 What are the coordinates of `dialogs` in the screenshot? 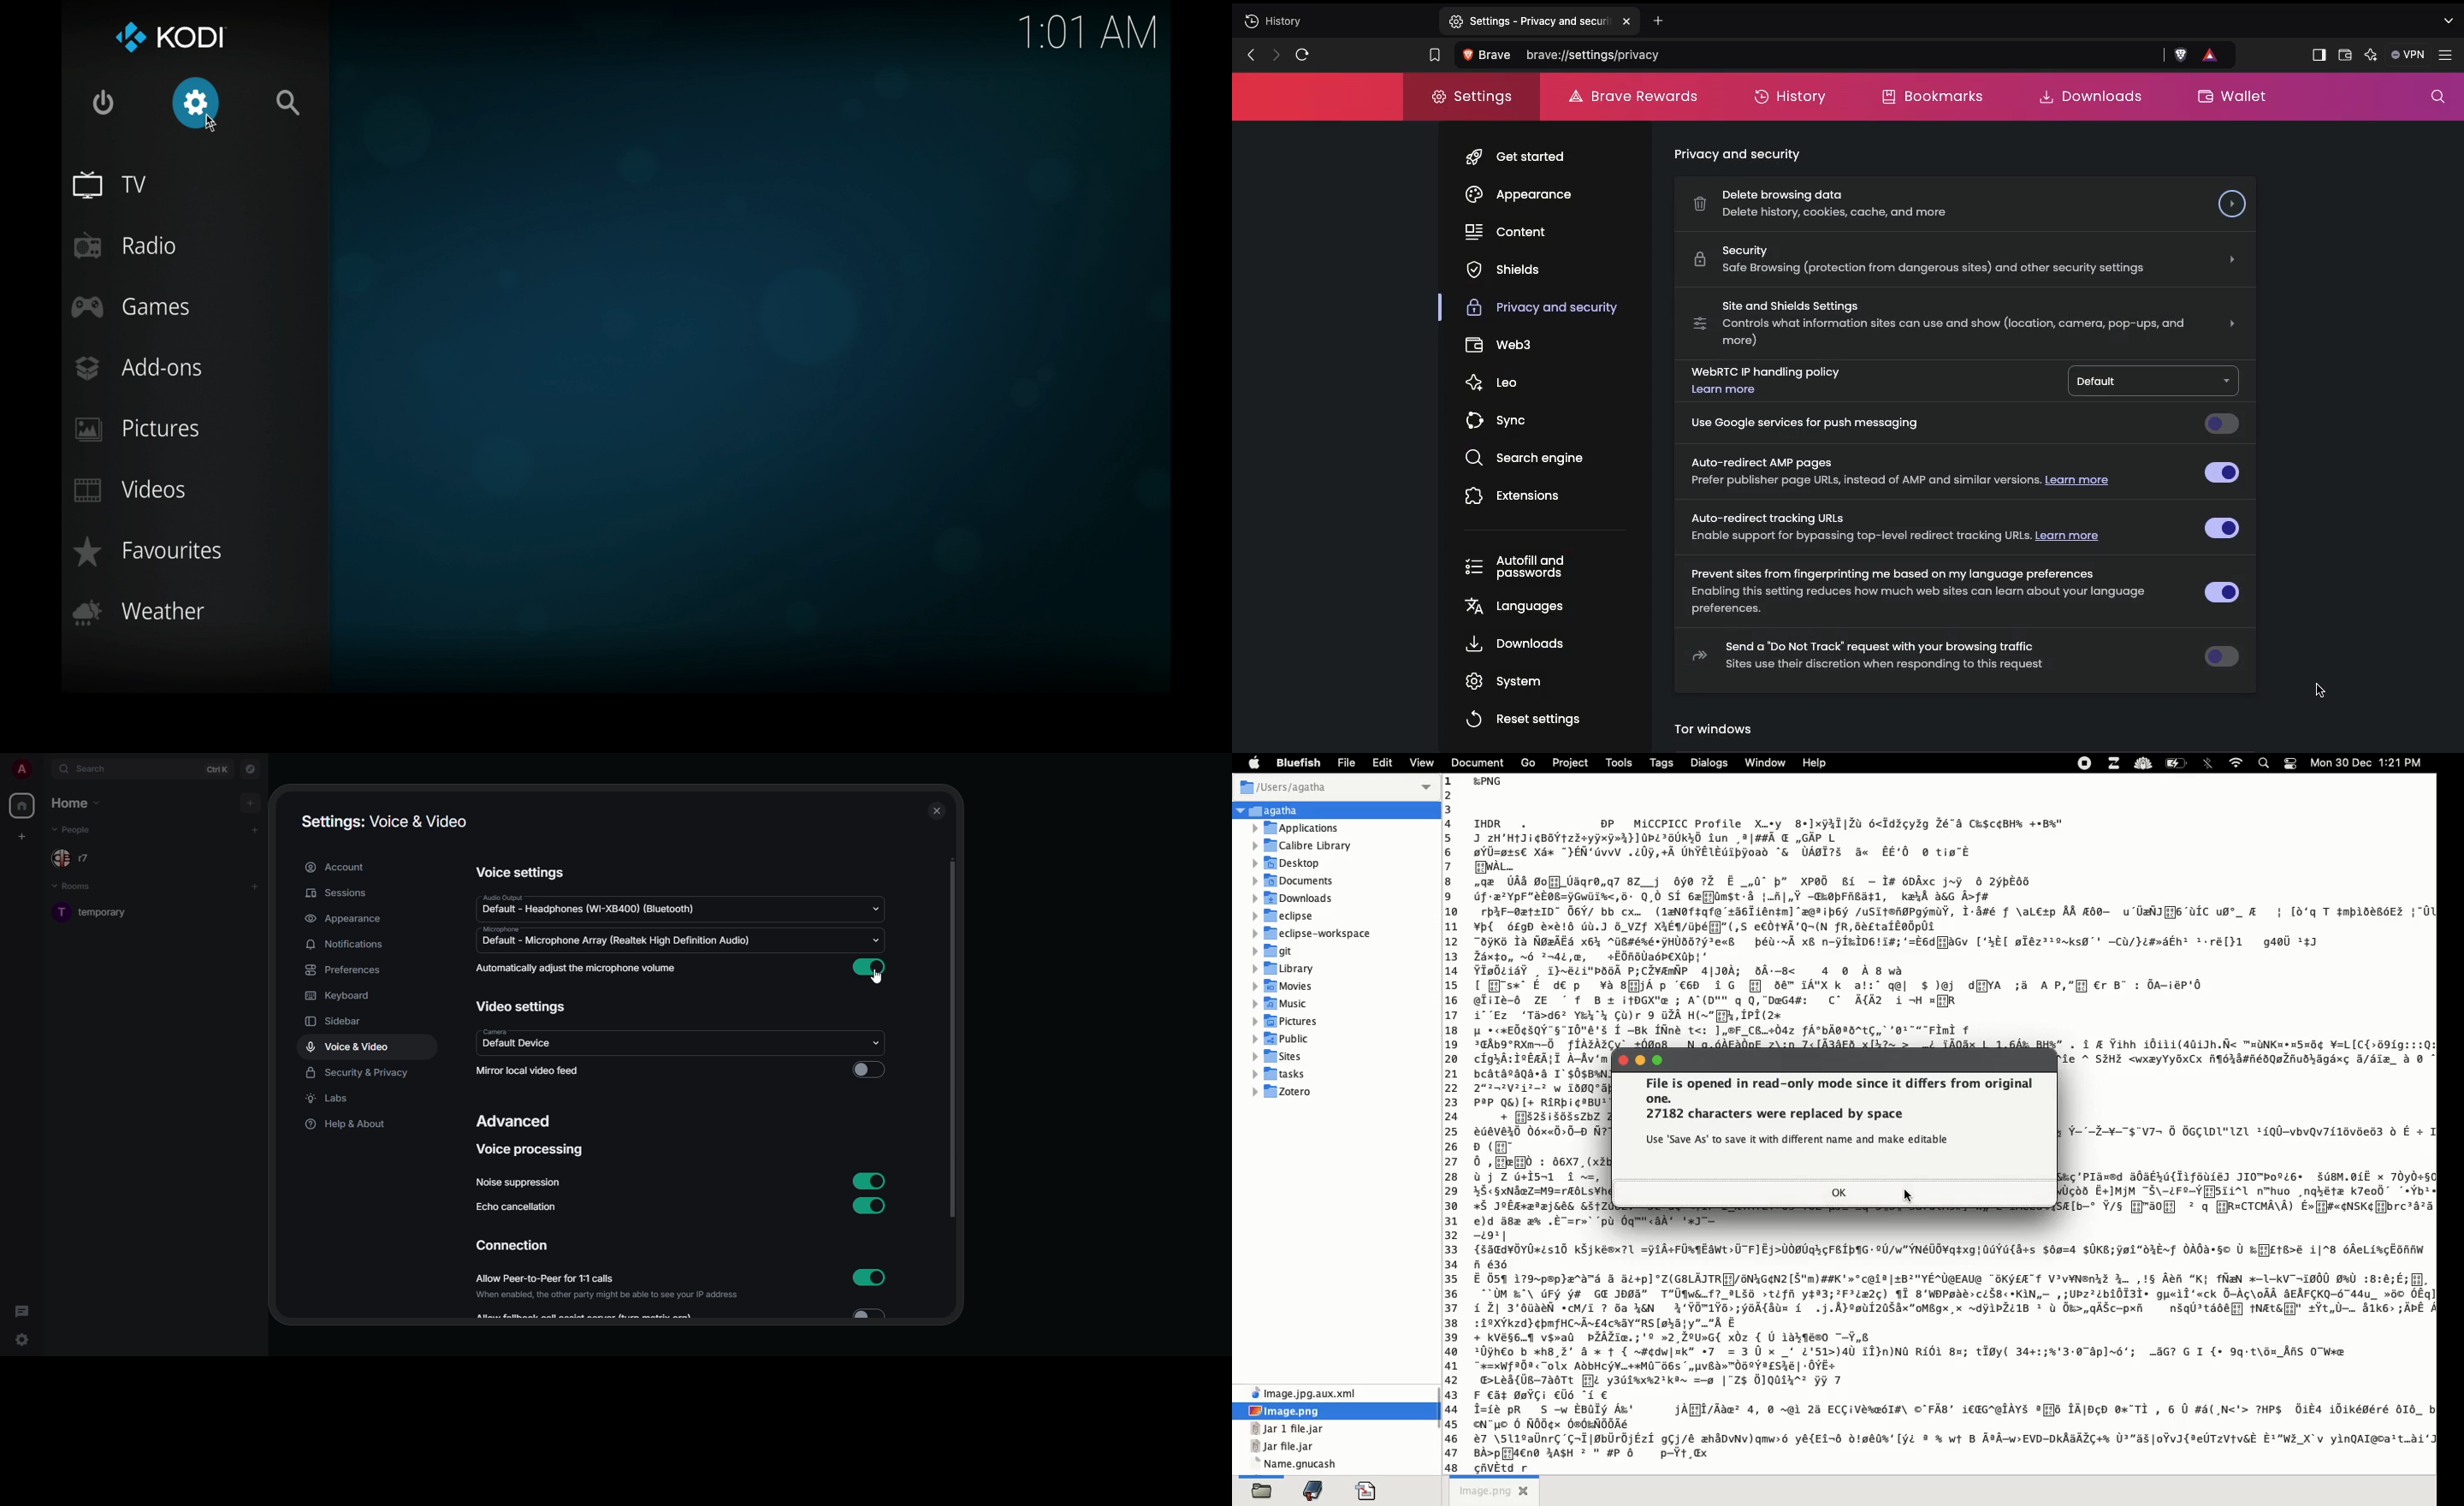 It's located at (1710, 765).